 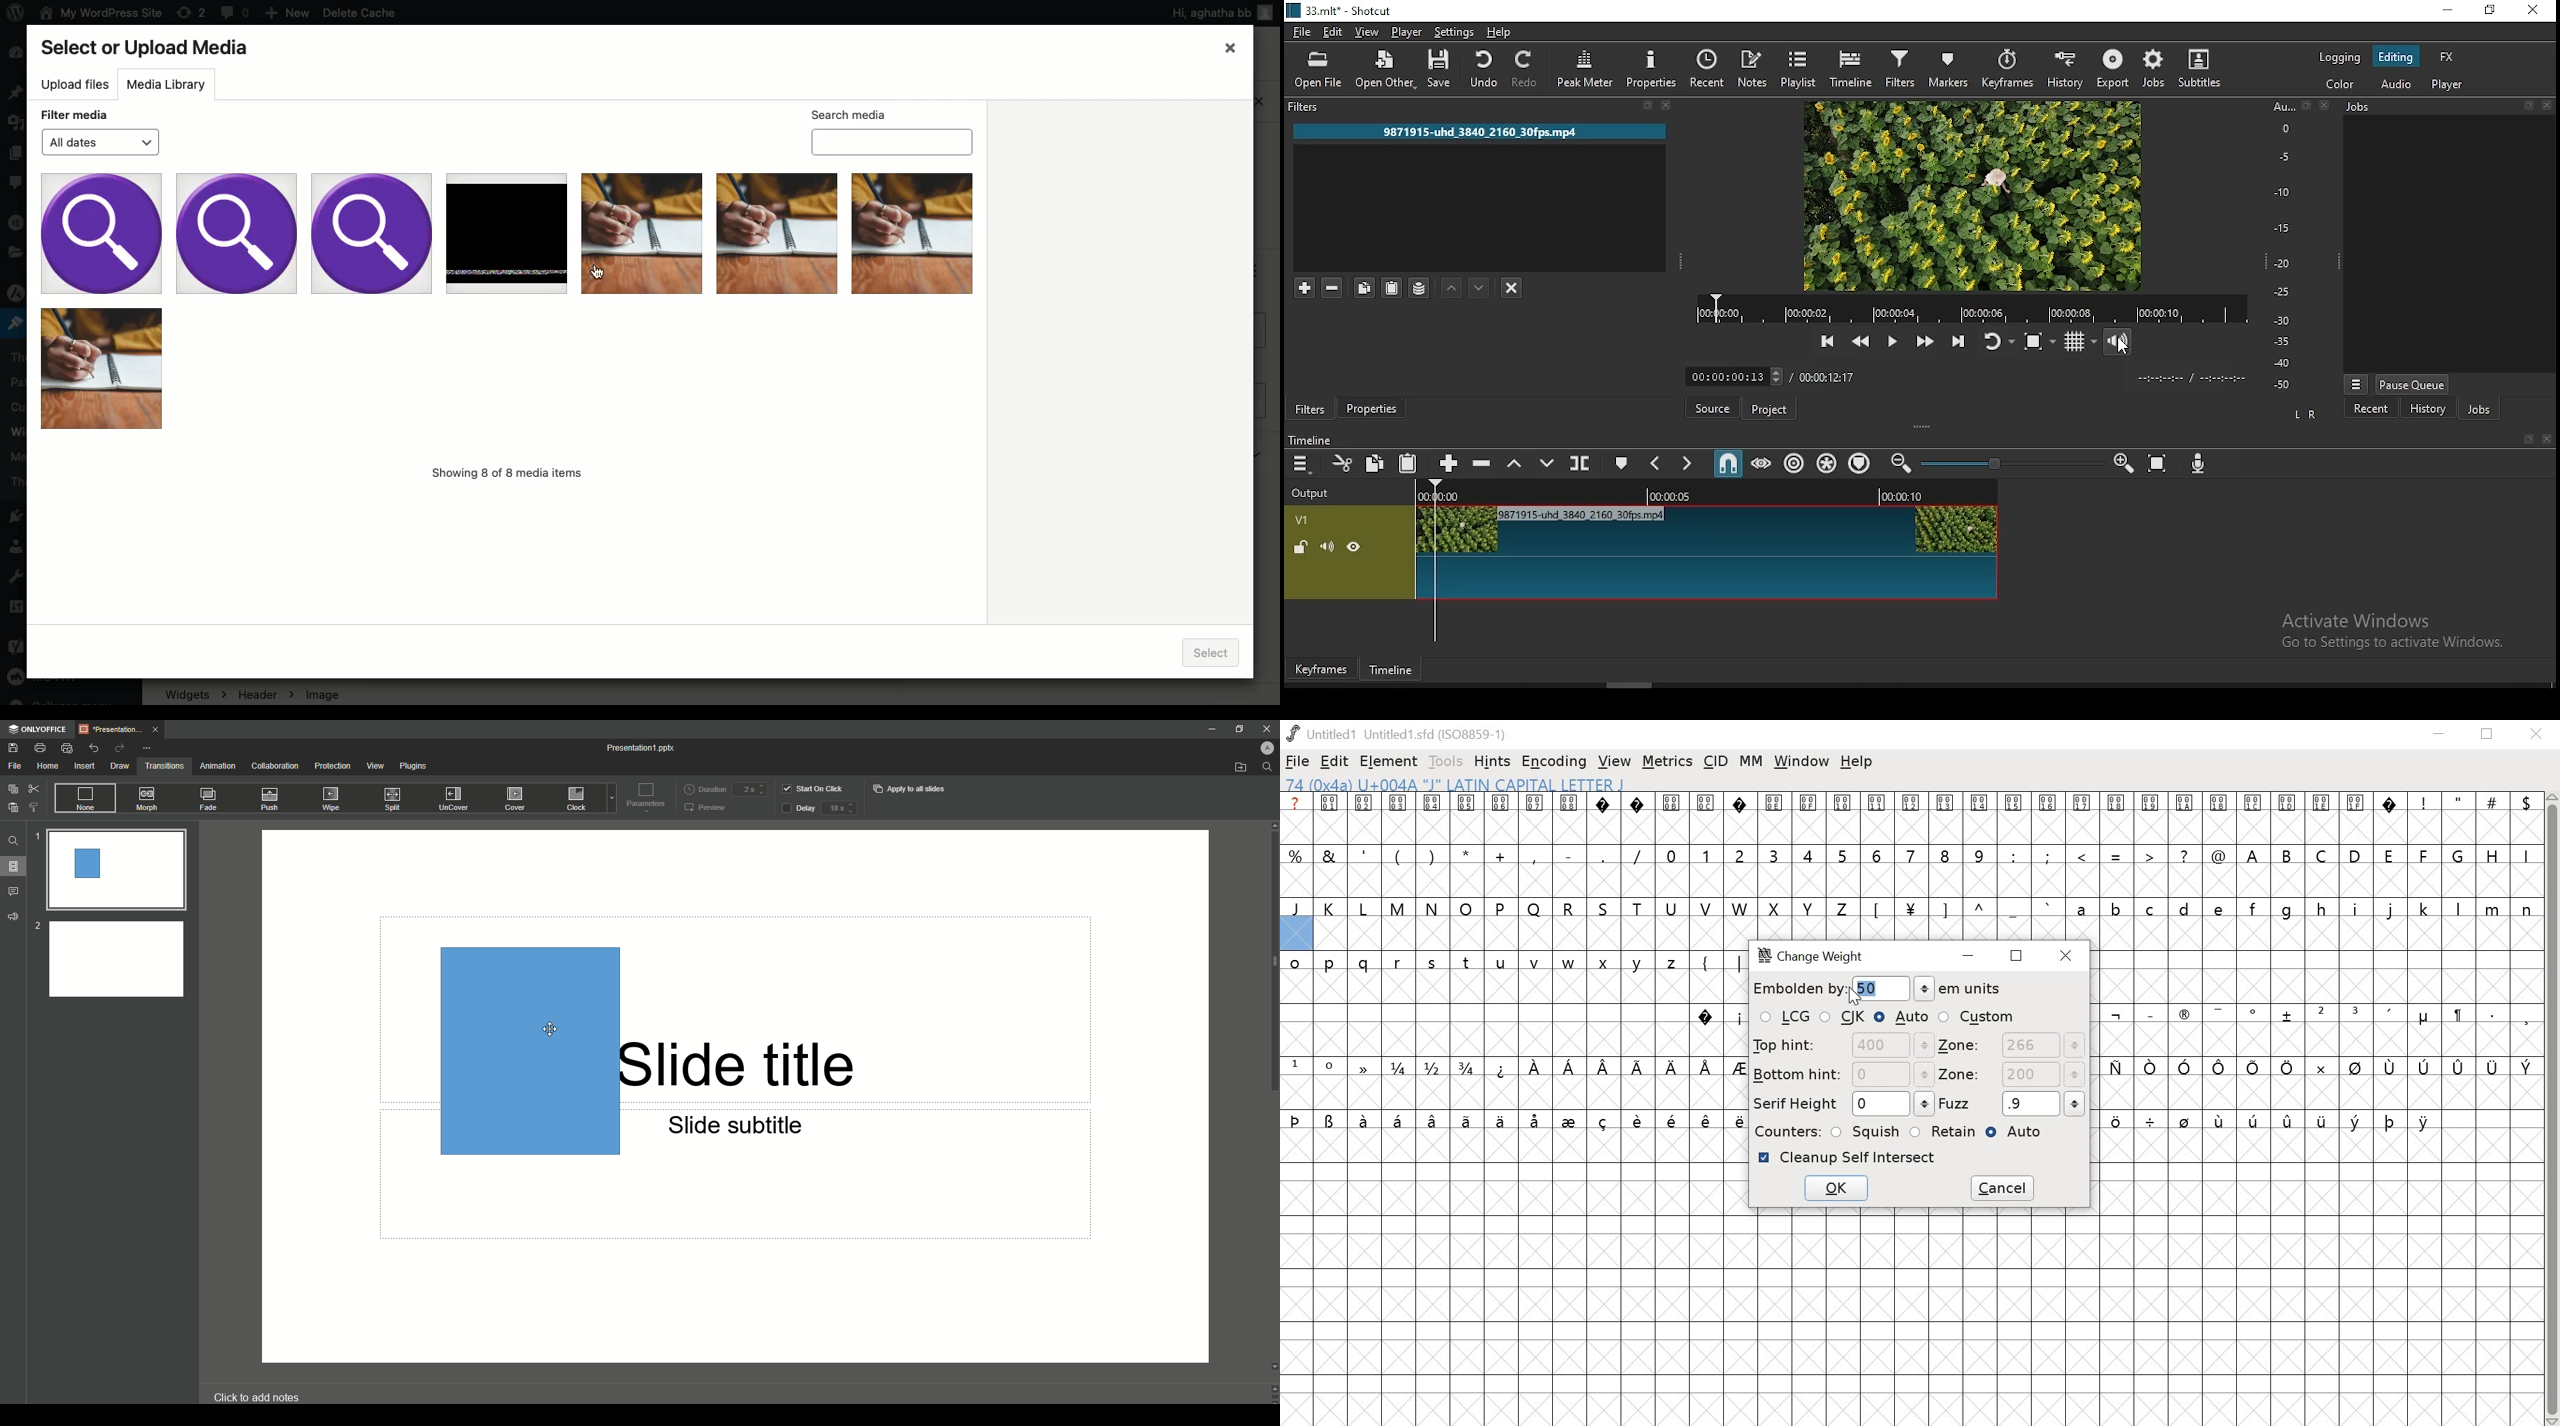 I want to click on Insert, so click(x=83, y=766).